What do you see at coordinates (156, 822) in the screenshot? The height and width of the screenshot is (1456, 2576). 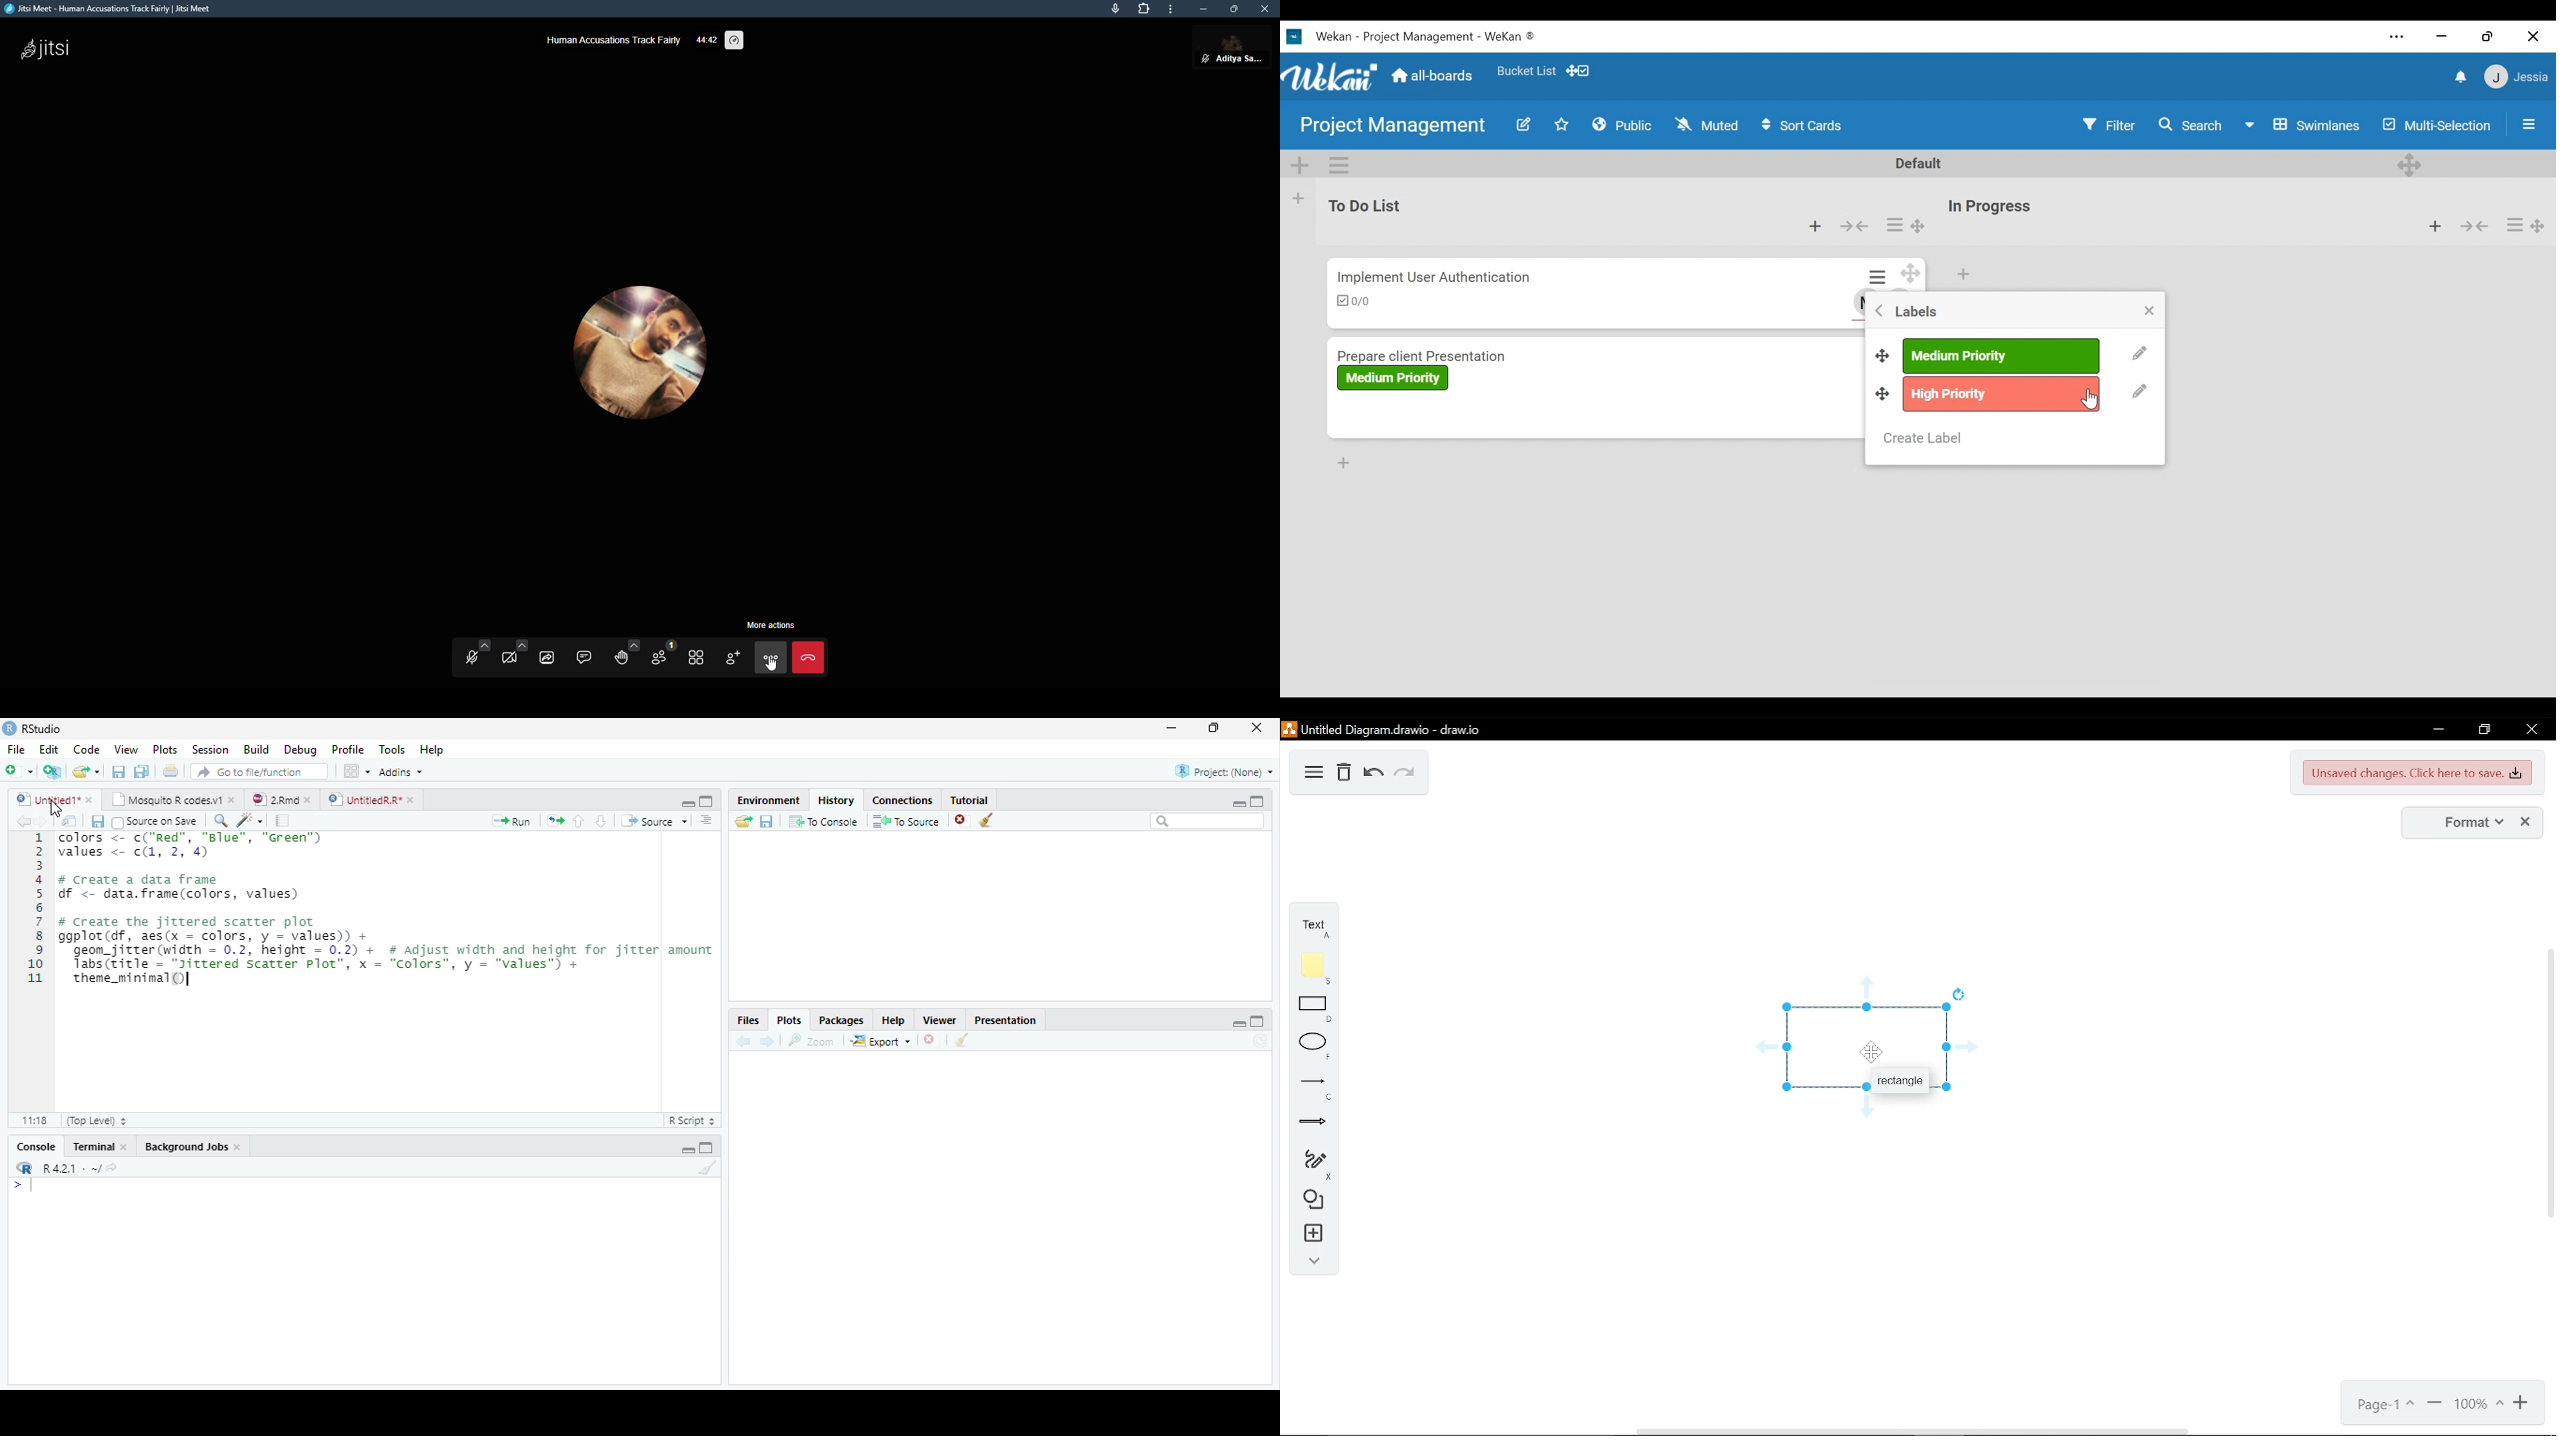 I see `Source on Save` at bounding box center [156, 822].